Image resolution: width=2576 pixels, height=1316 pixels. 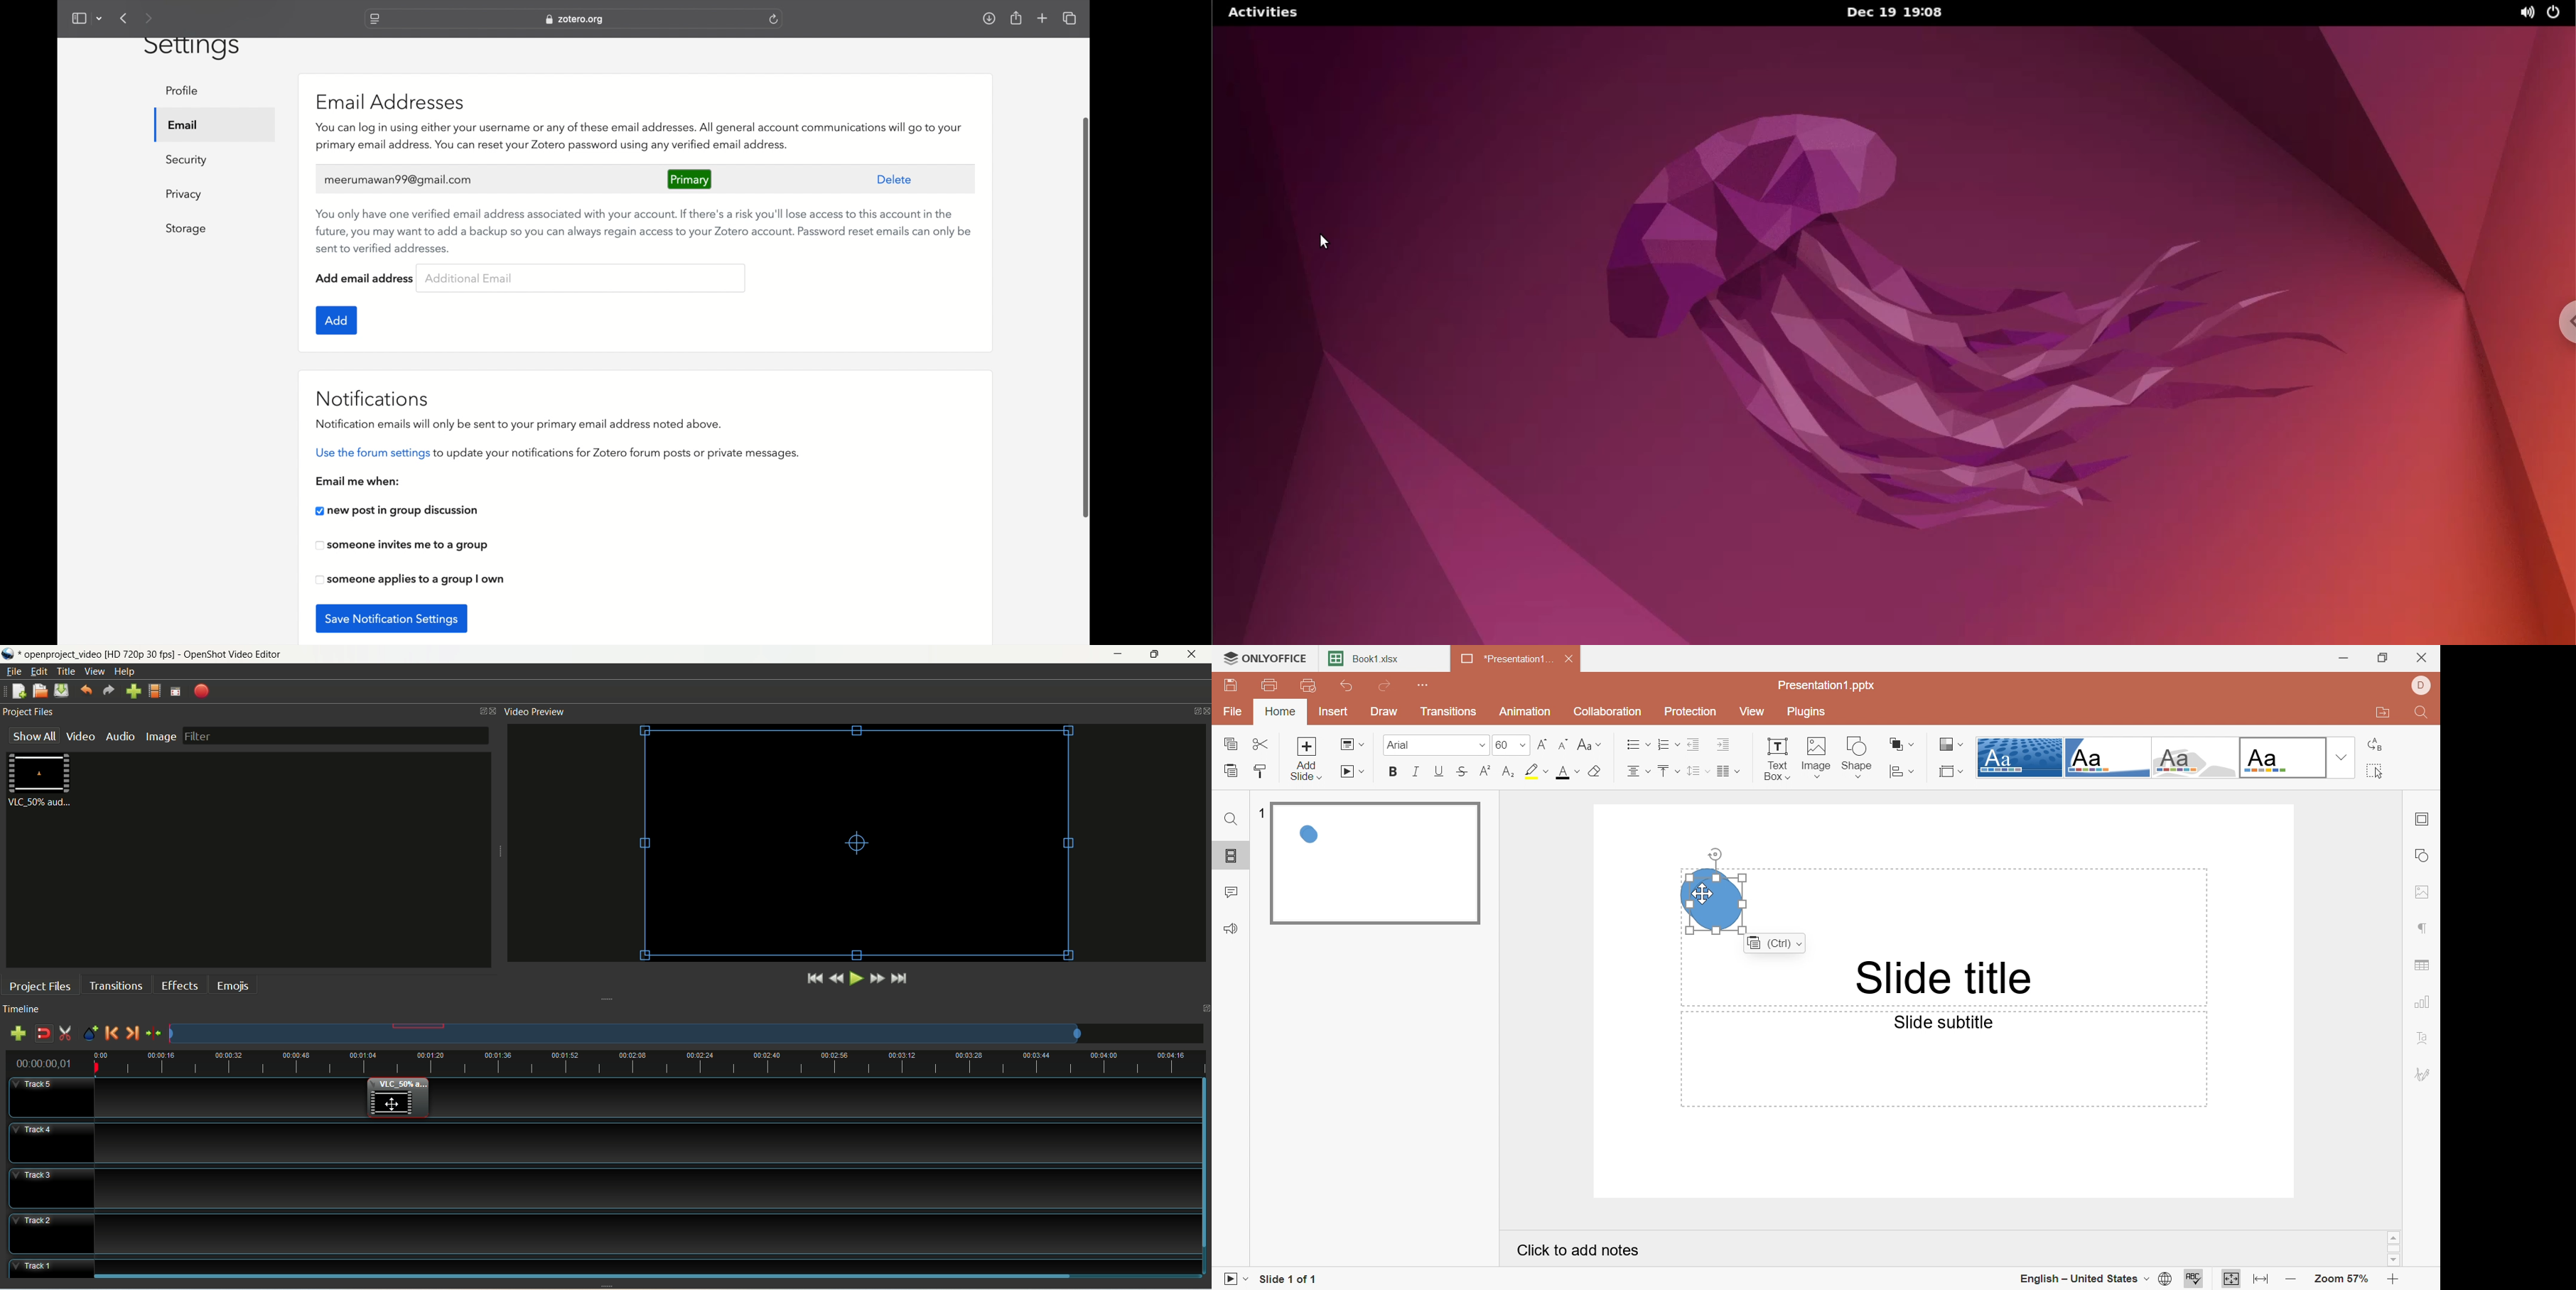 What do you see at coordinates (390, 101) in the screenshot?
I see `email addresses` at bounding box center [390, 101].